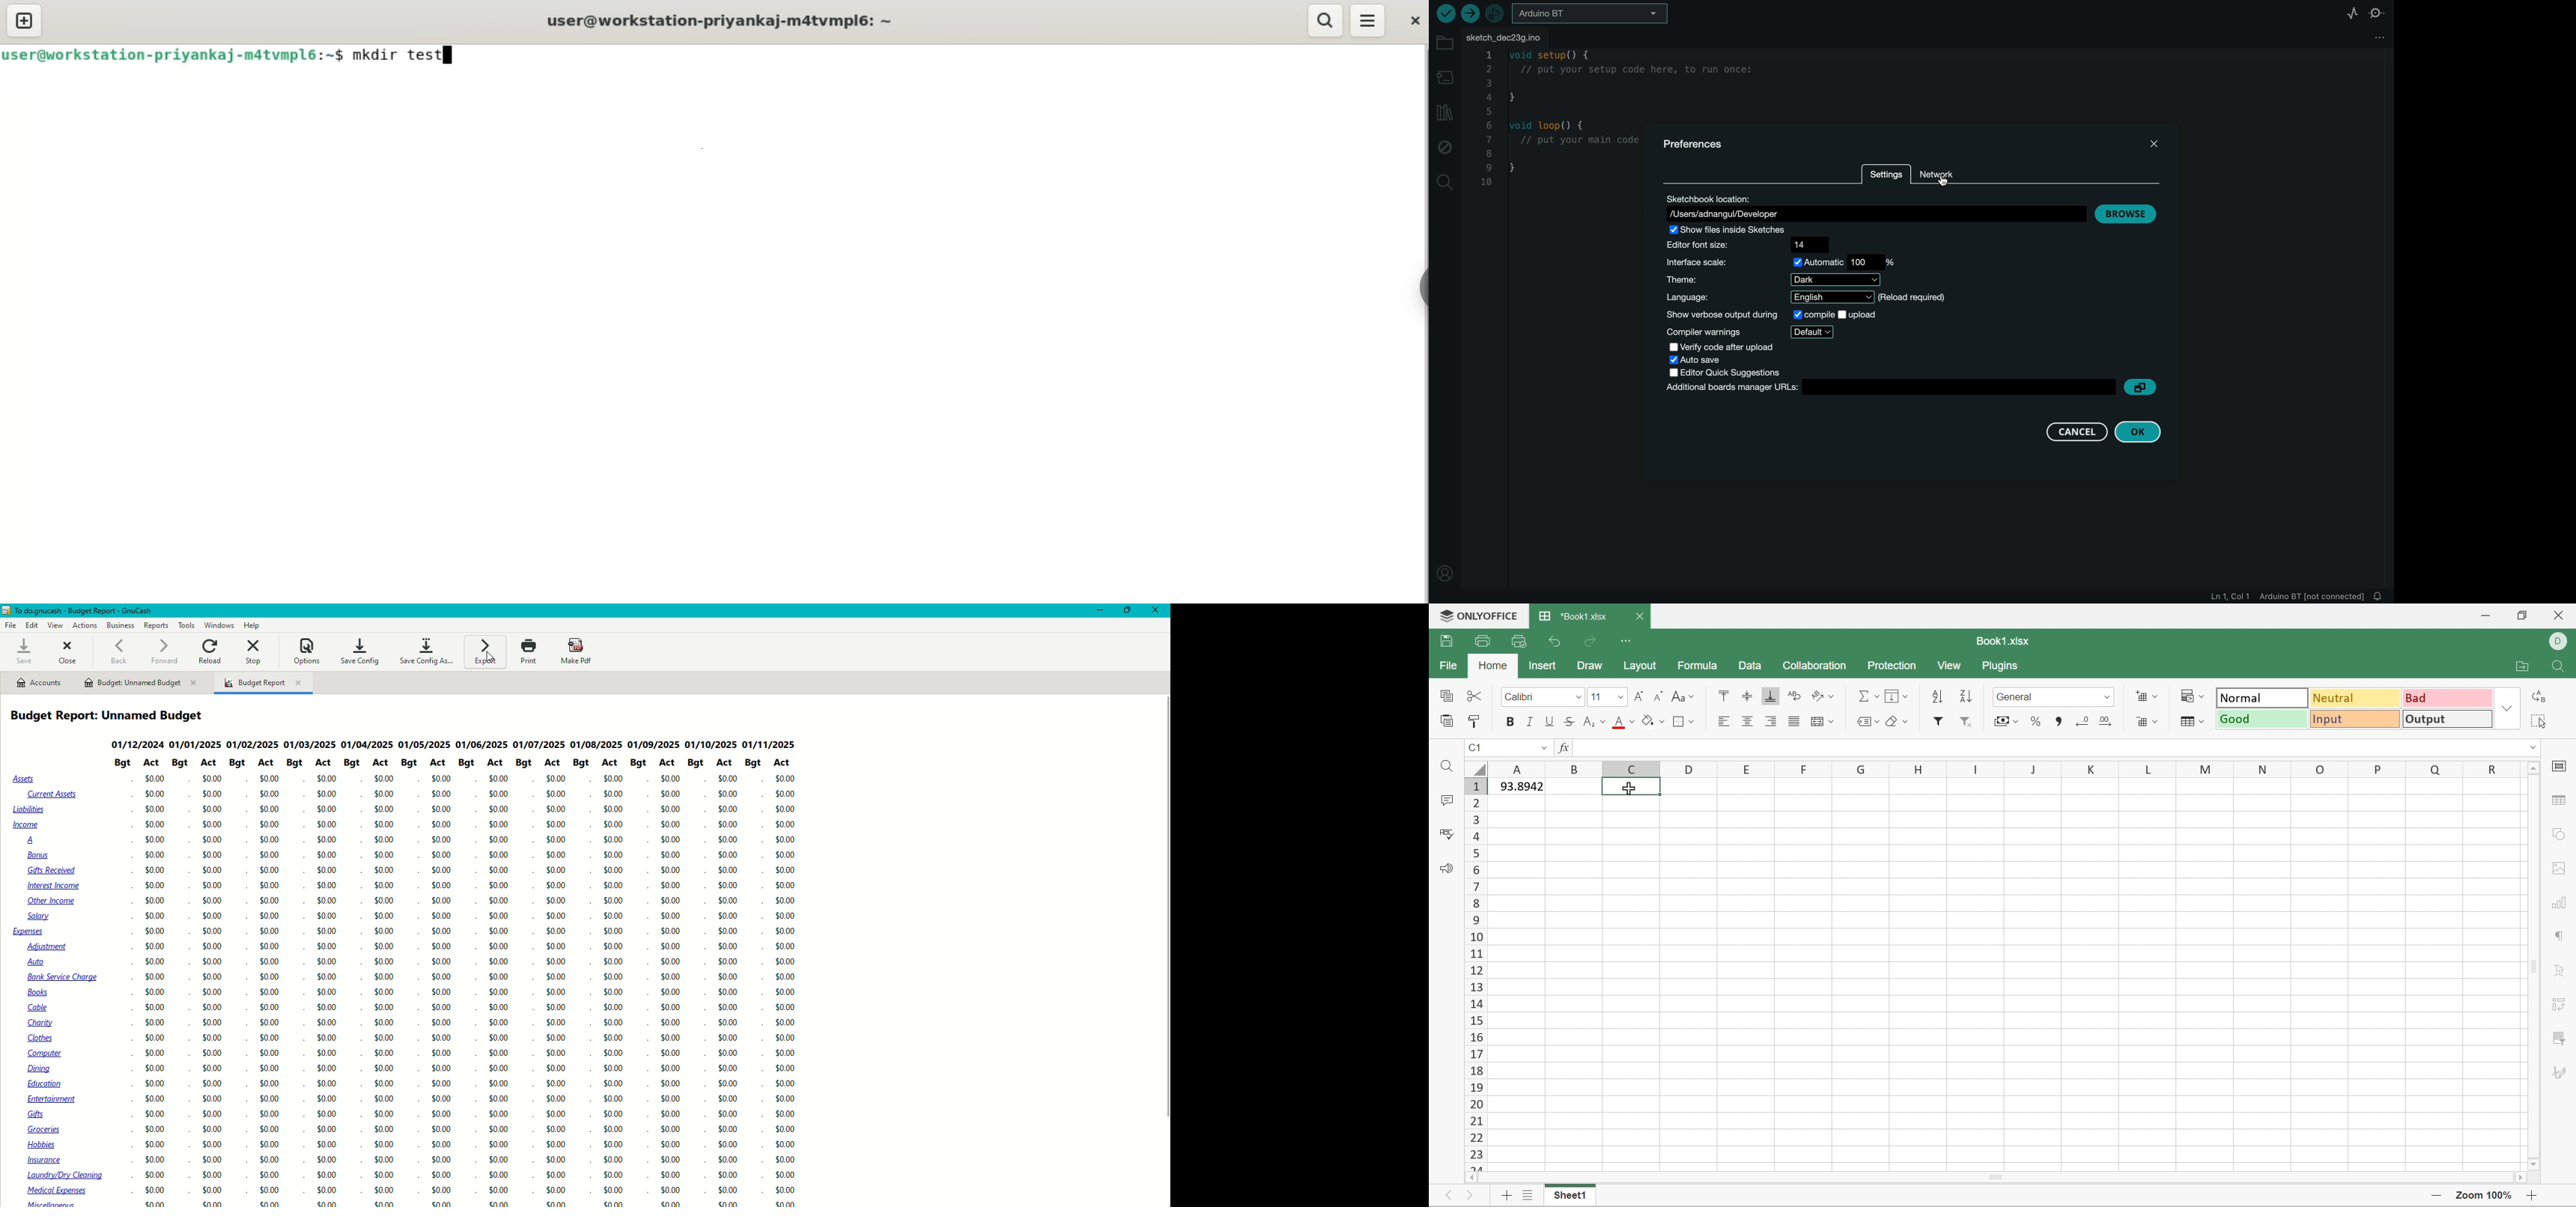  Describe the element at coordinates (213, 839) in the screenshot. I see `0.00` at that location.